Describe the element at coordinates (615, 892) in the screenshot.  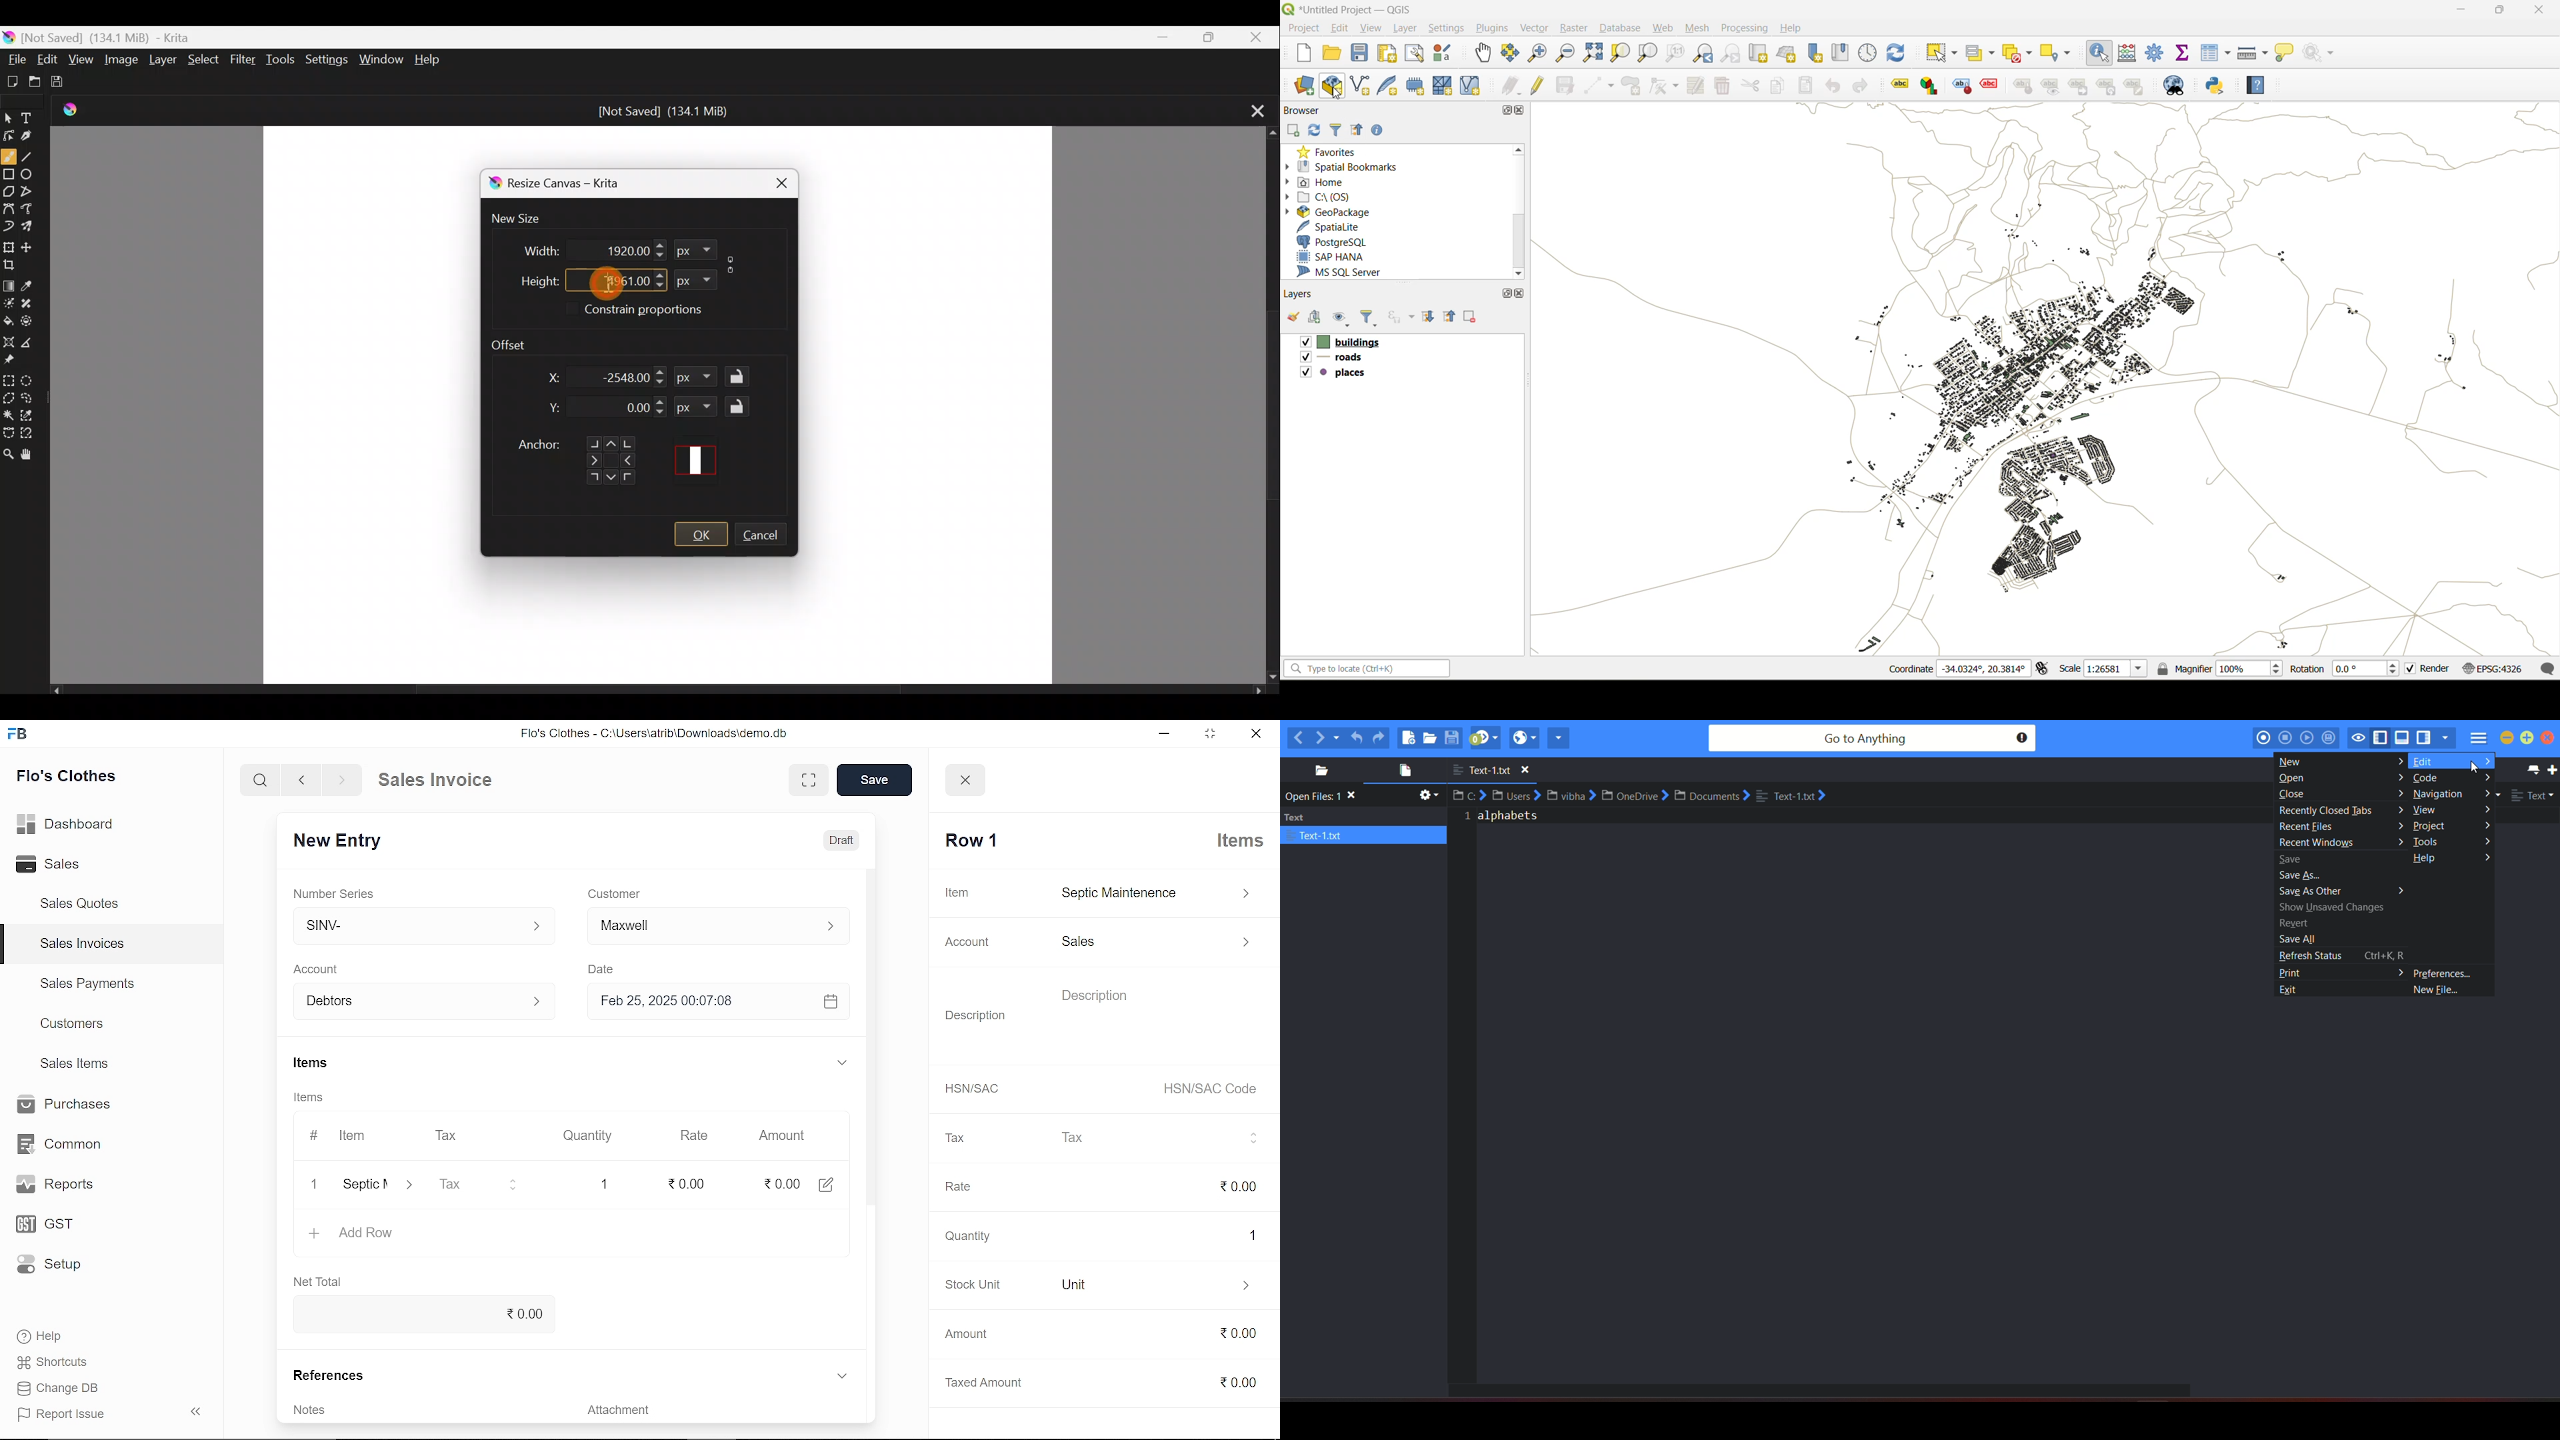
I see `Customer` at that location.